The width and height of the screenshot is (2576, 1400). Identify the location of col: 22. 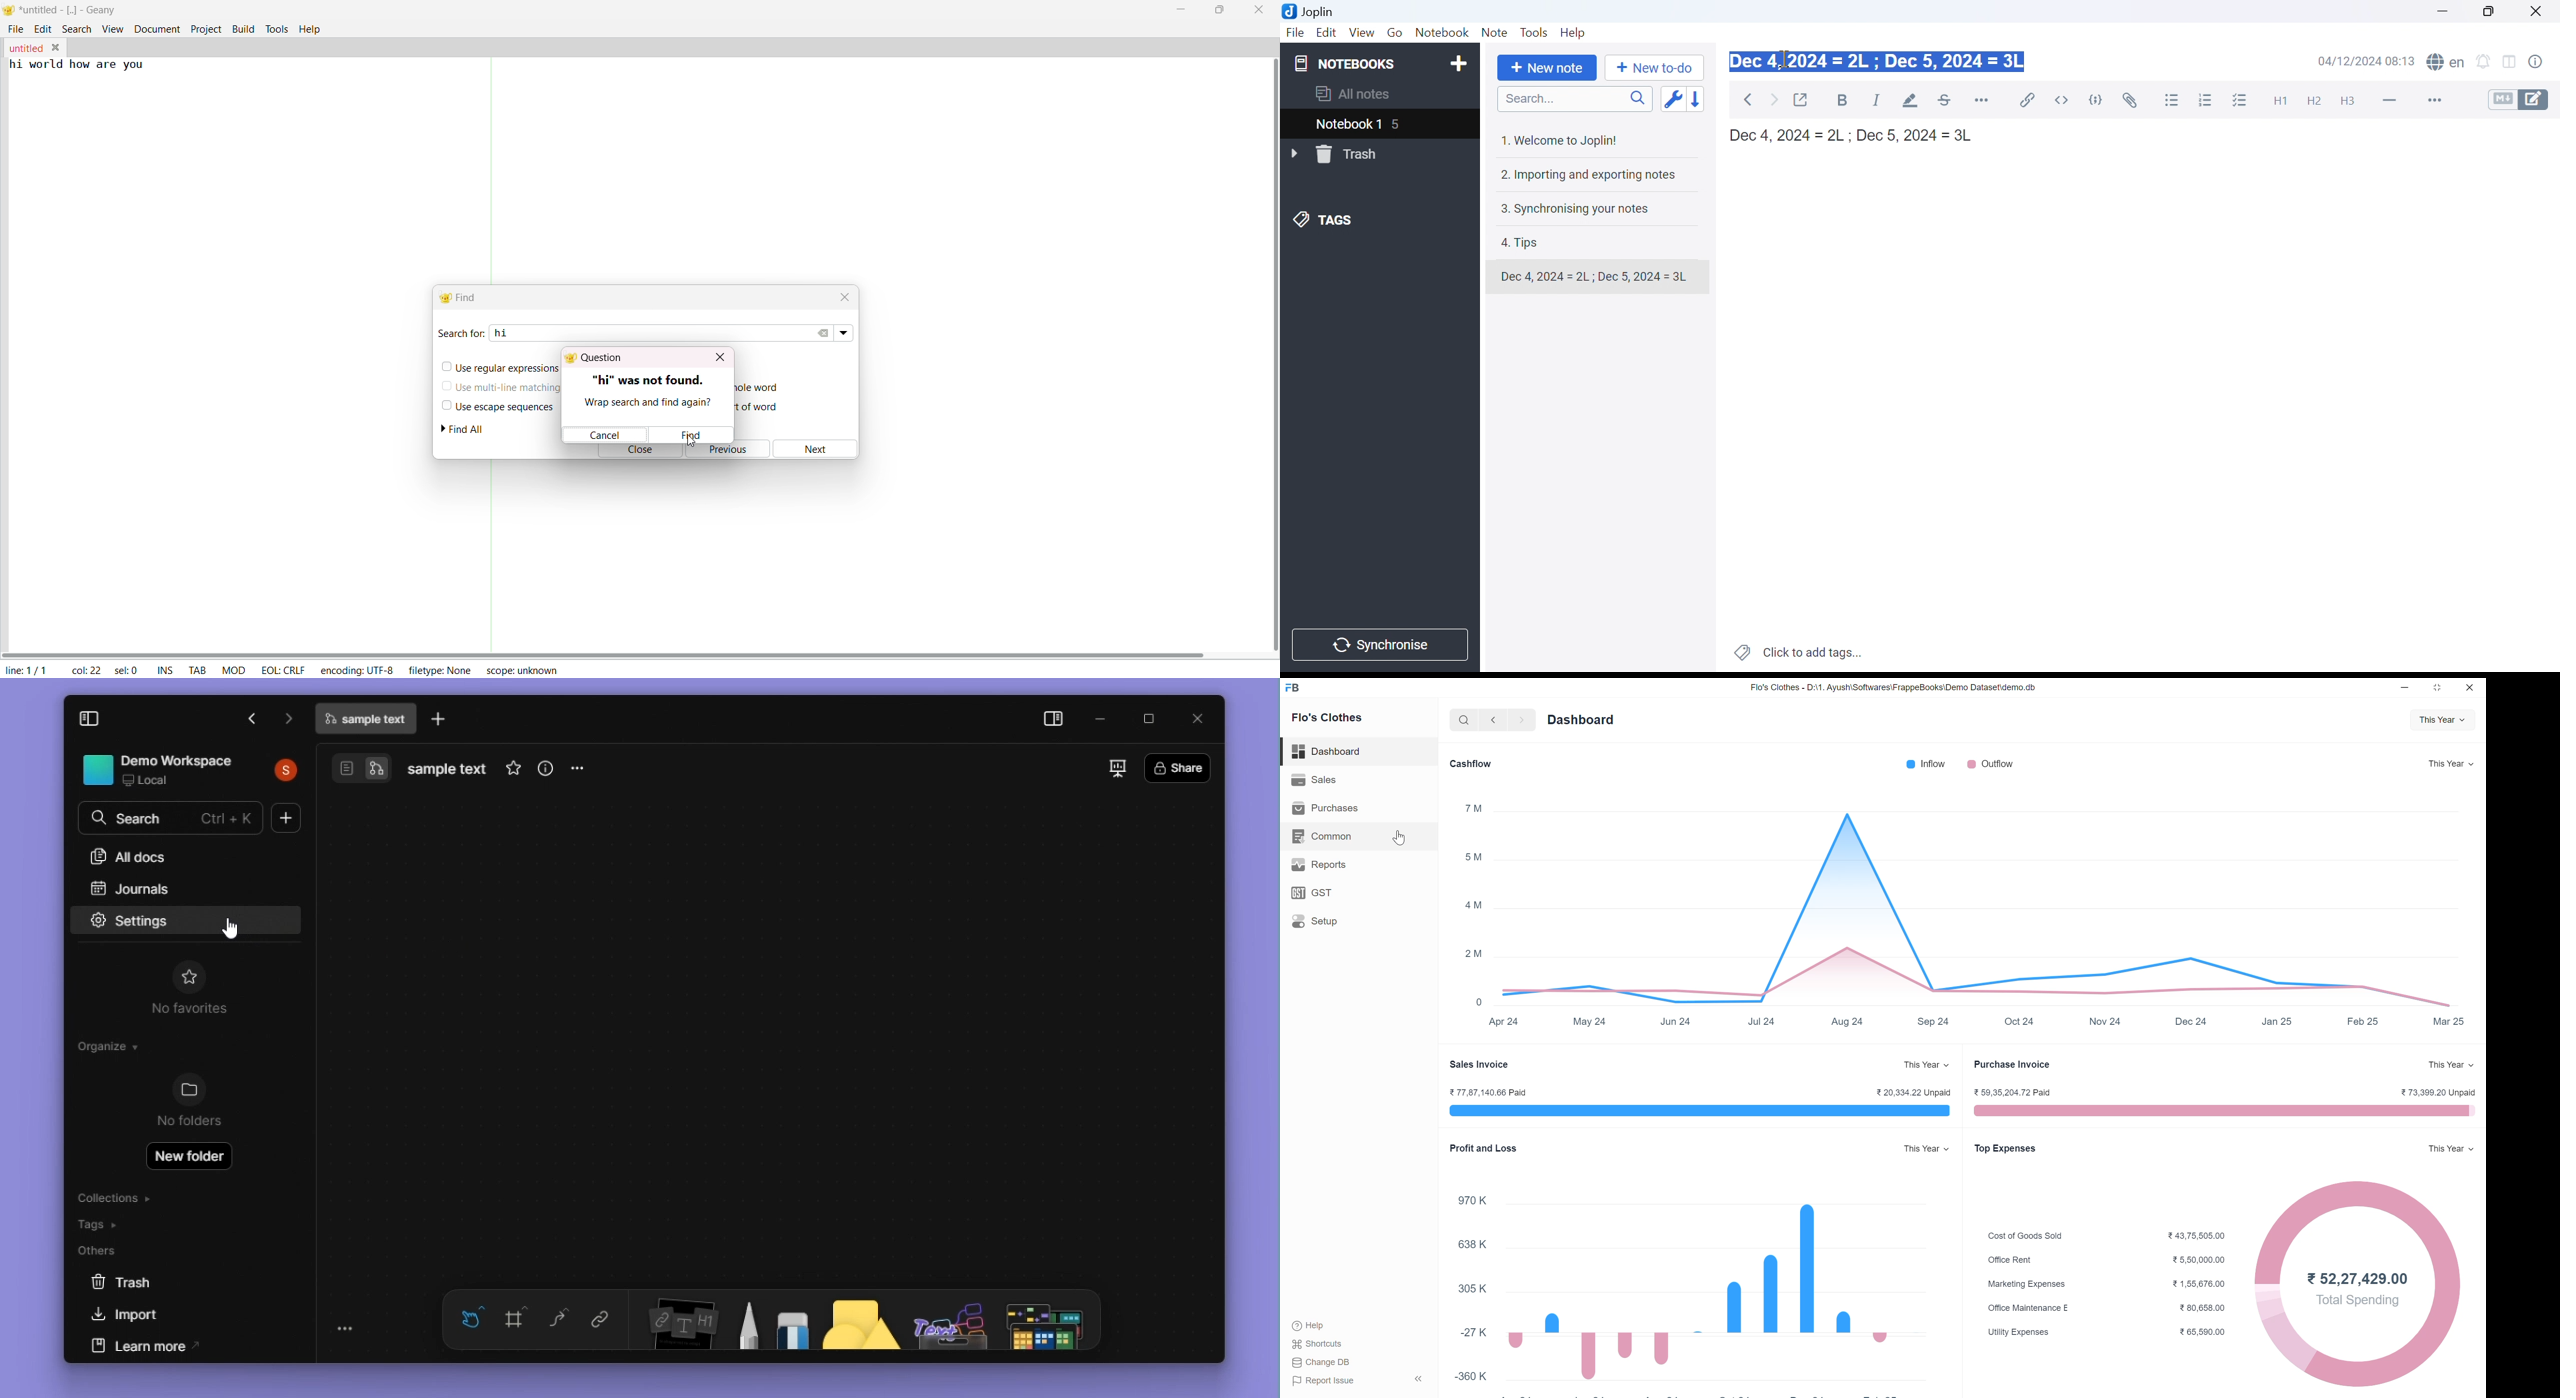
(86, 670).